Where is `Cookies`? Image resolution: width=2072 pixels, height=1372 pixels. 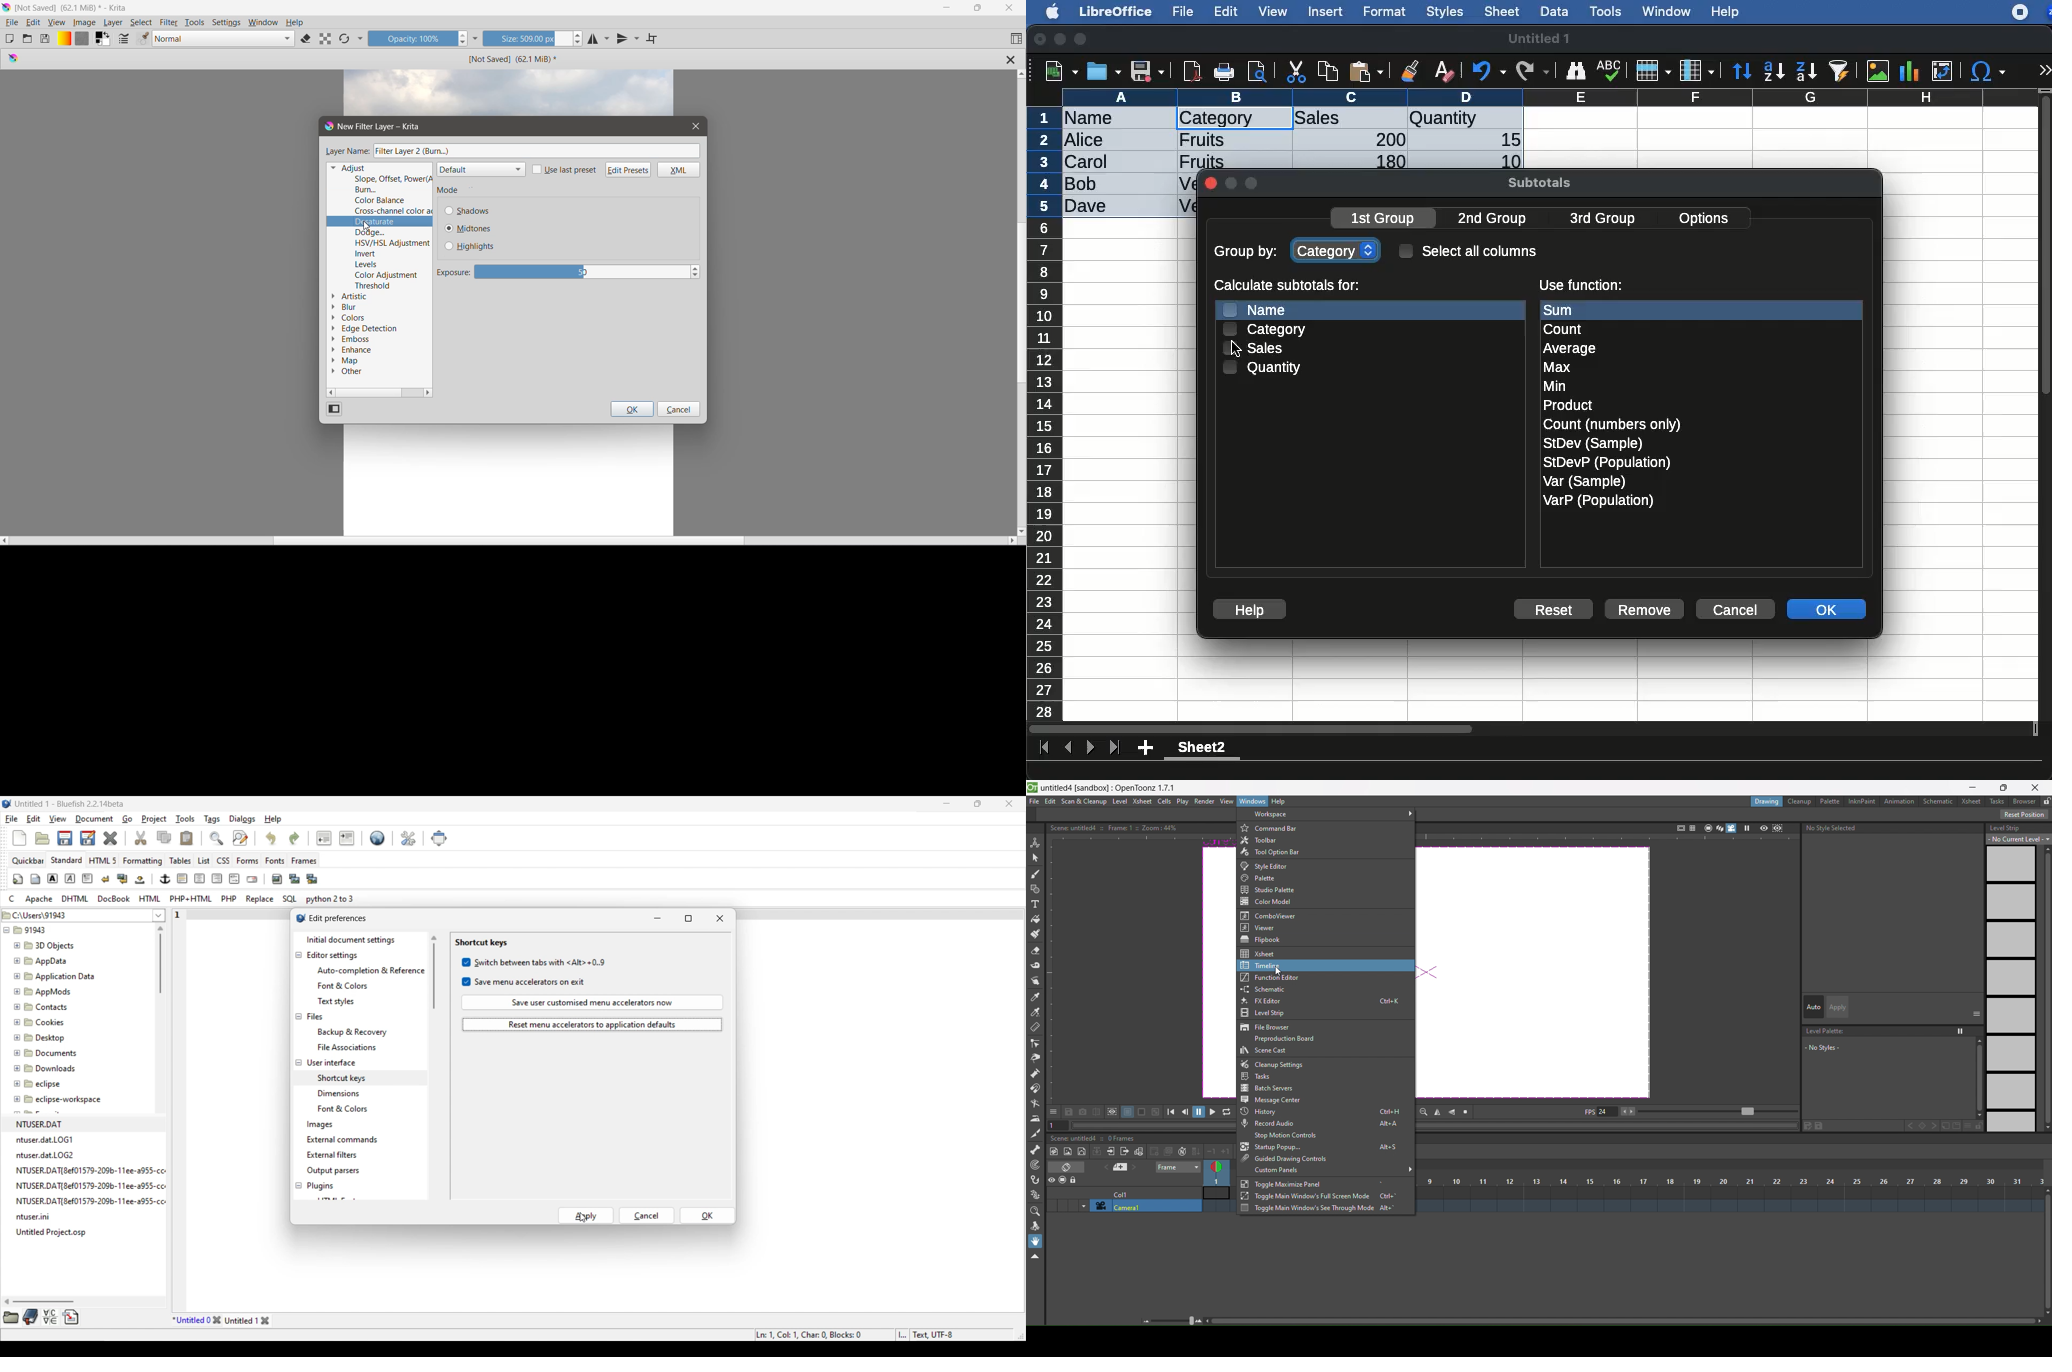 Cookies is located at coordinates (40, 1022).